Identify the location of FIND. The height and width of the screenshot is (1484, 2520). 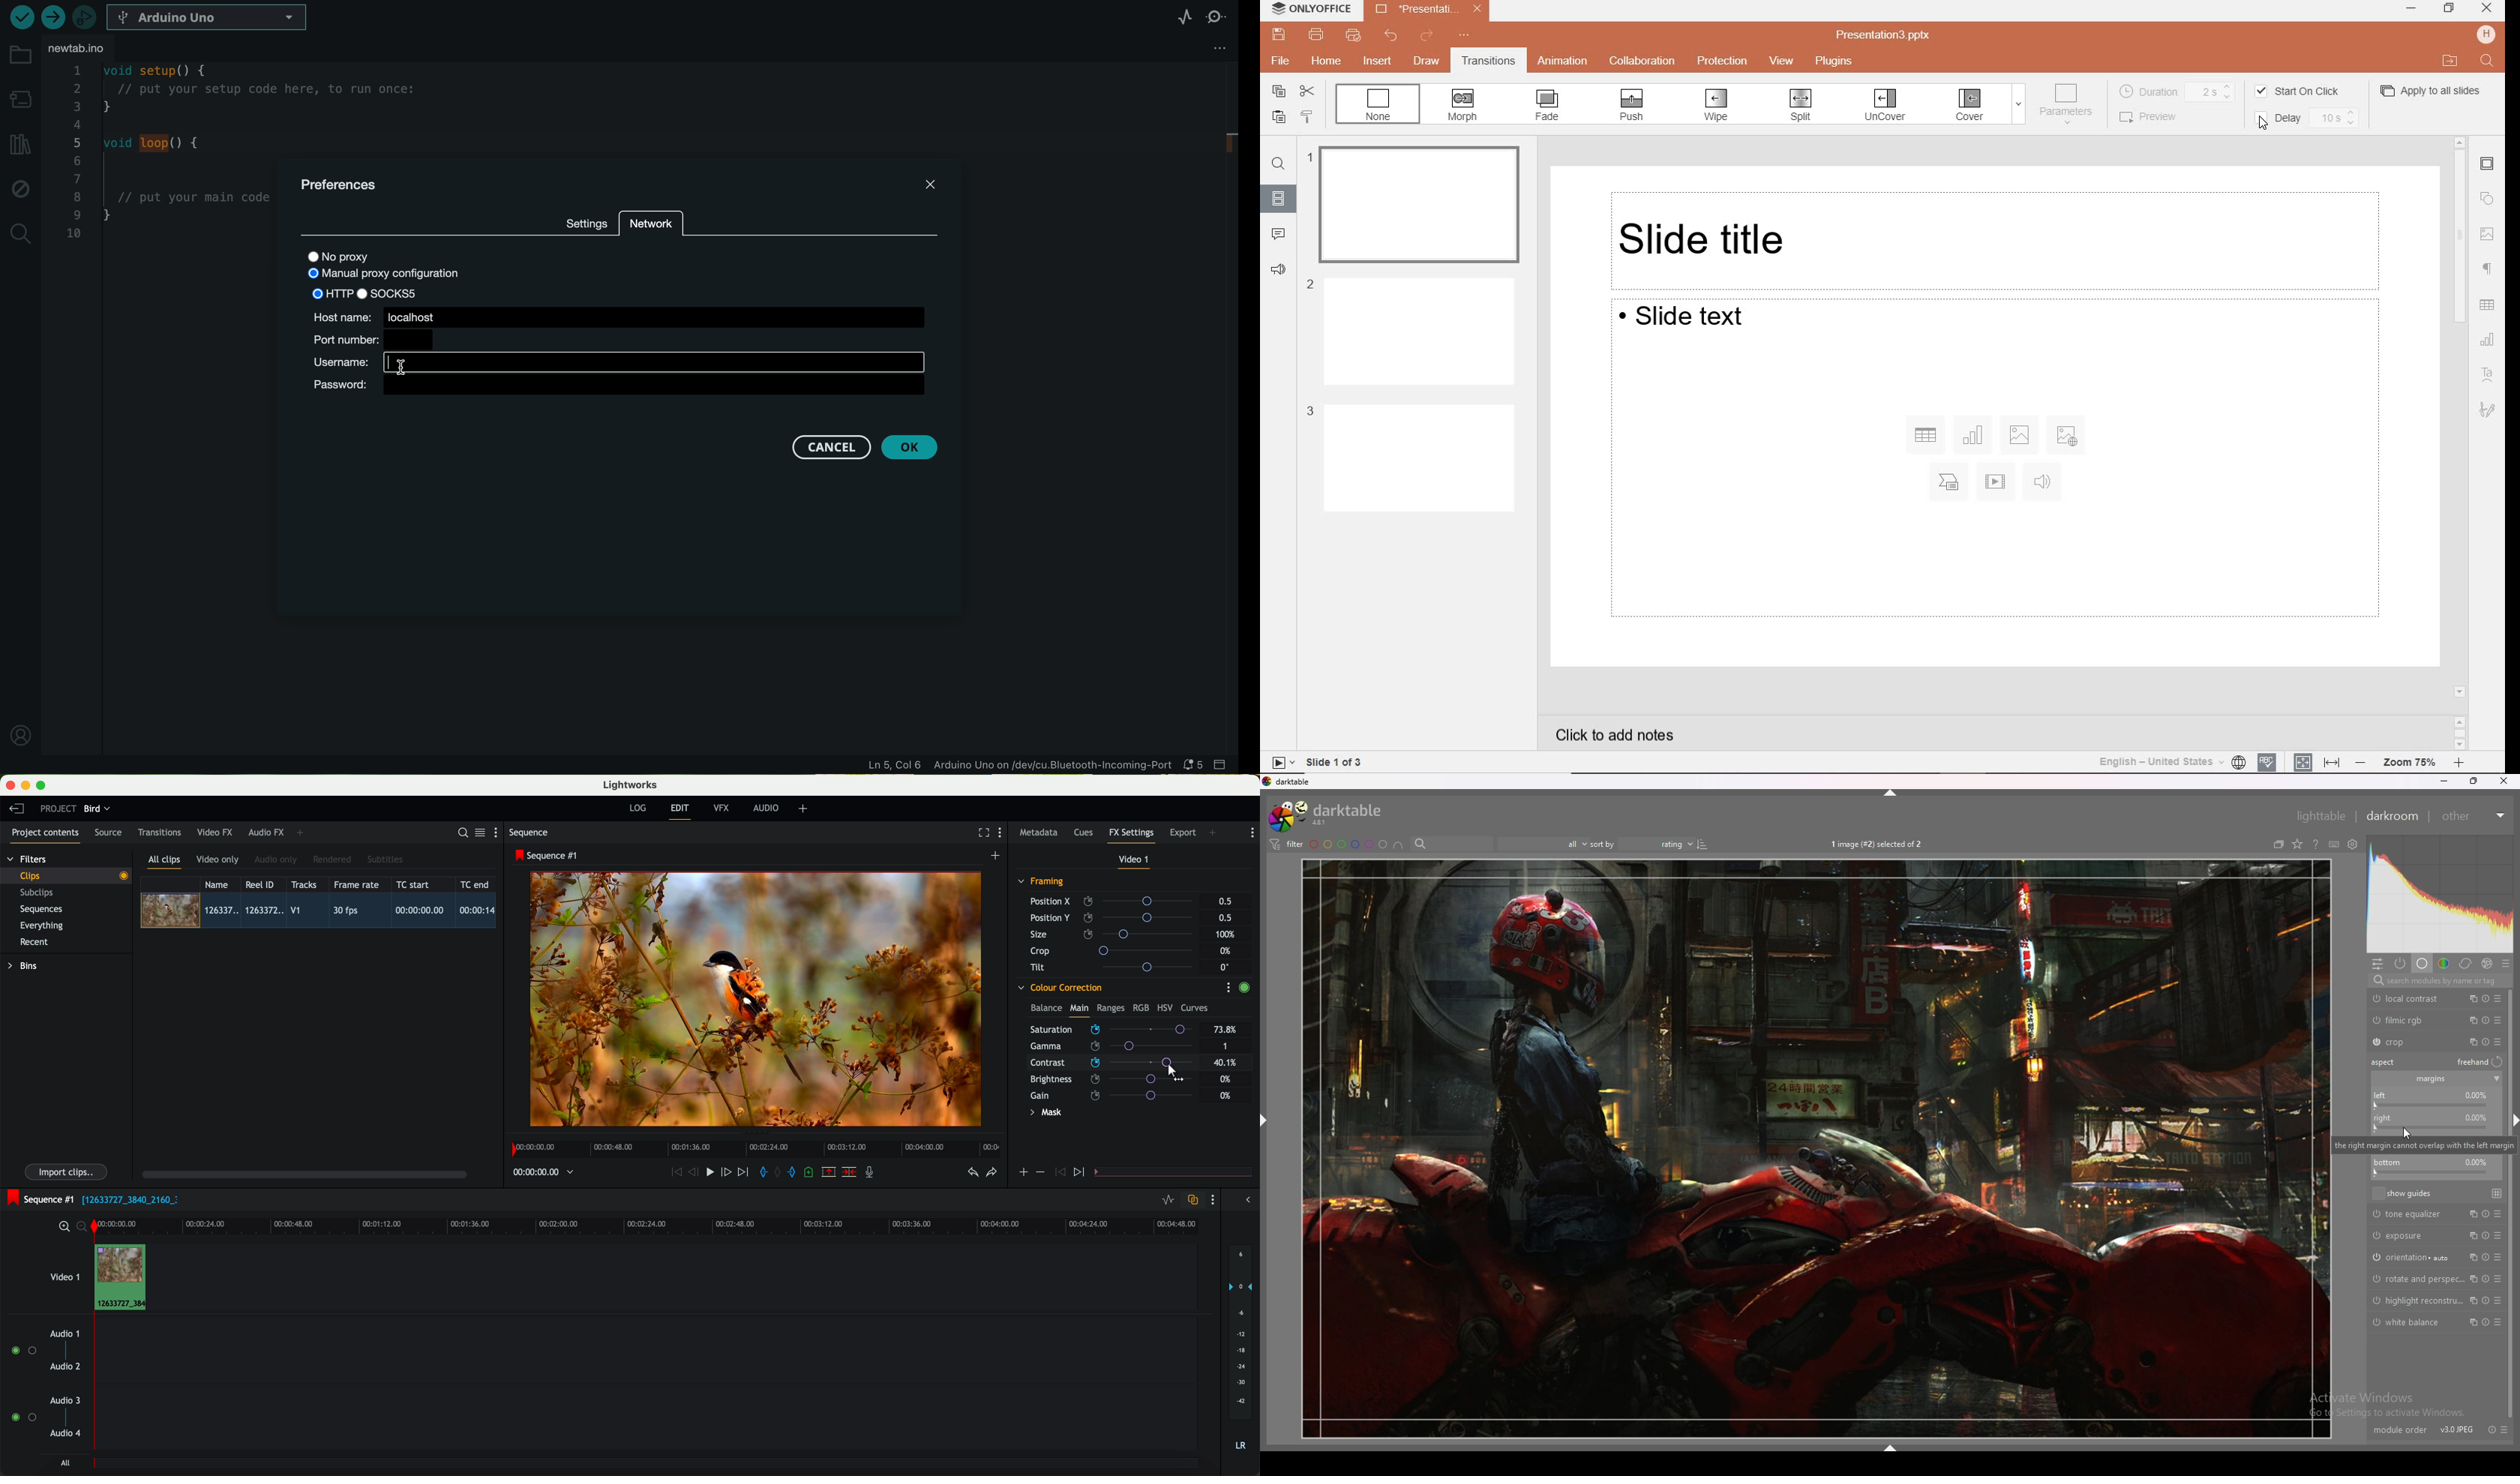
(2487, 60).